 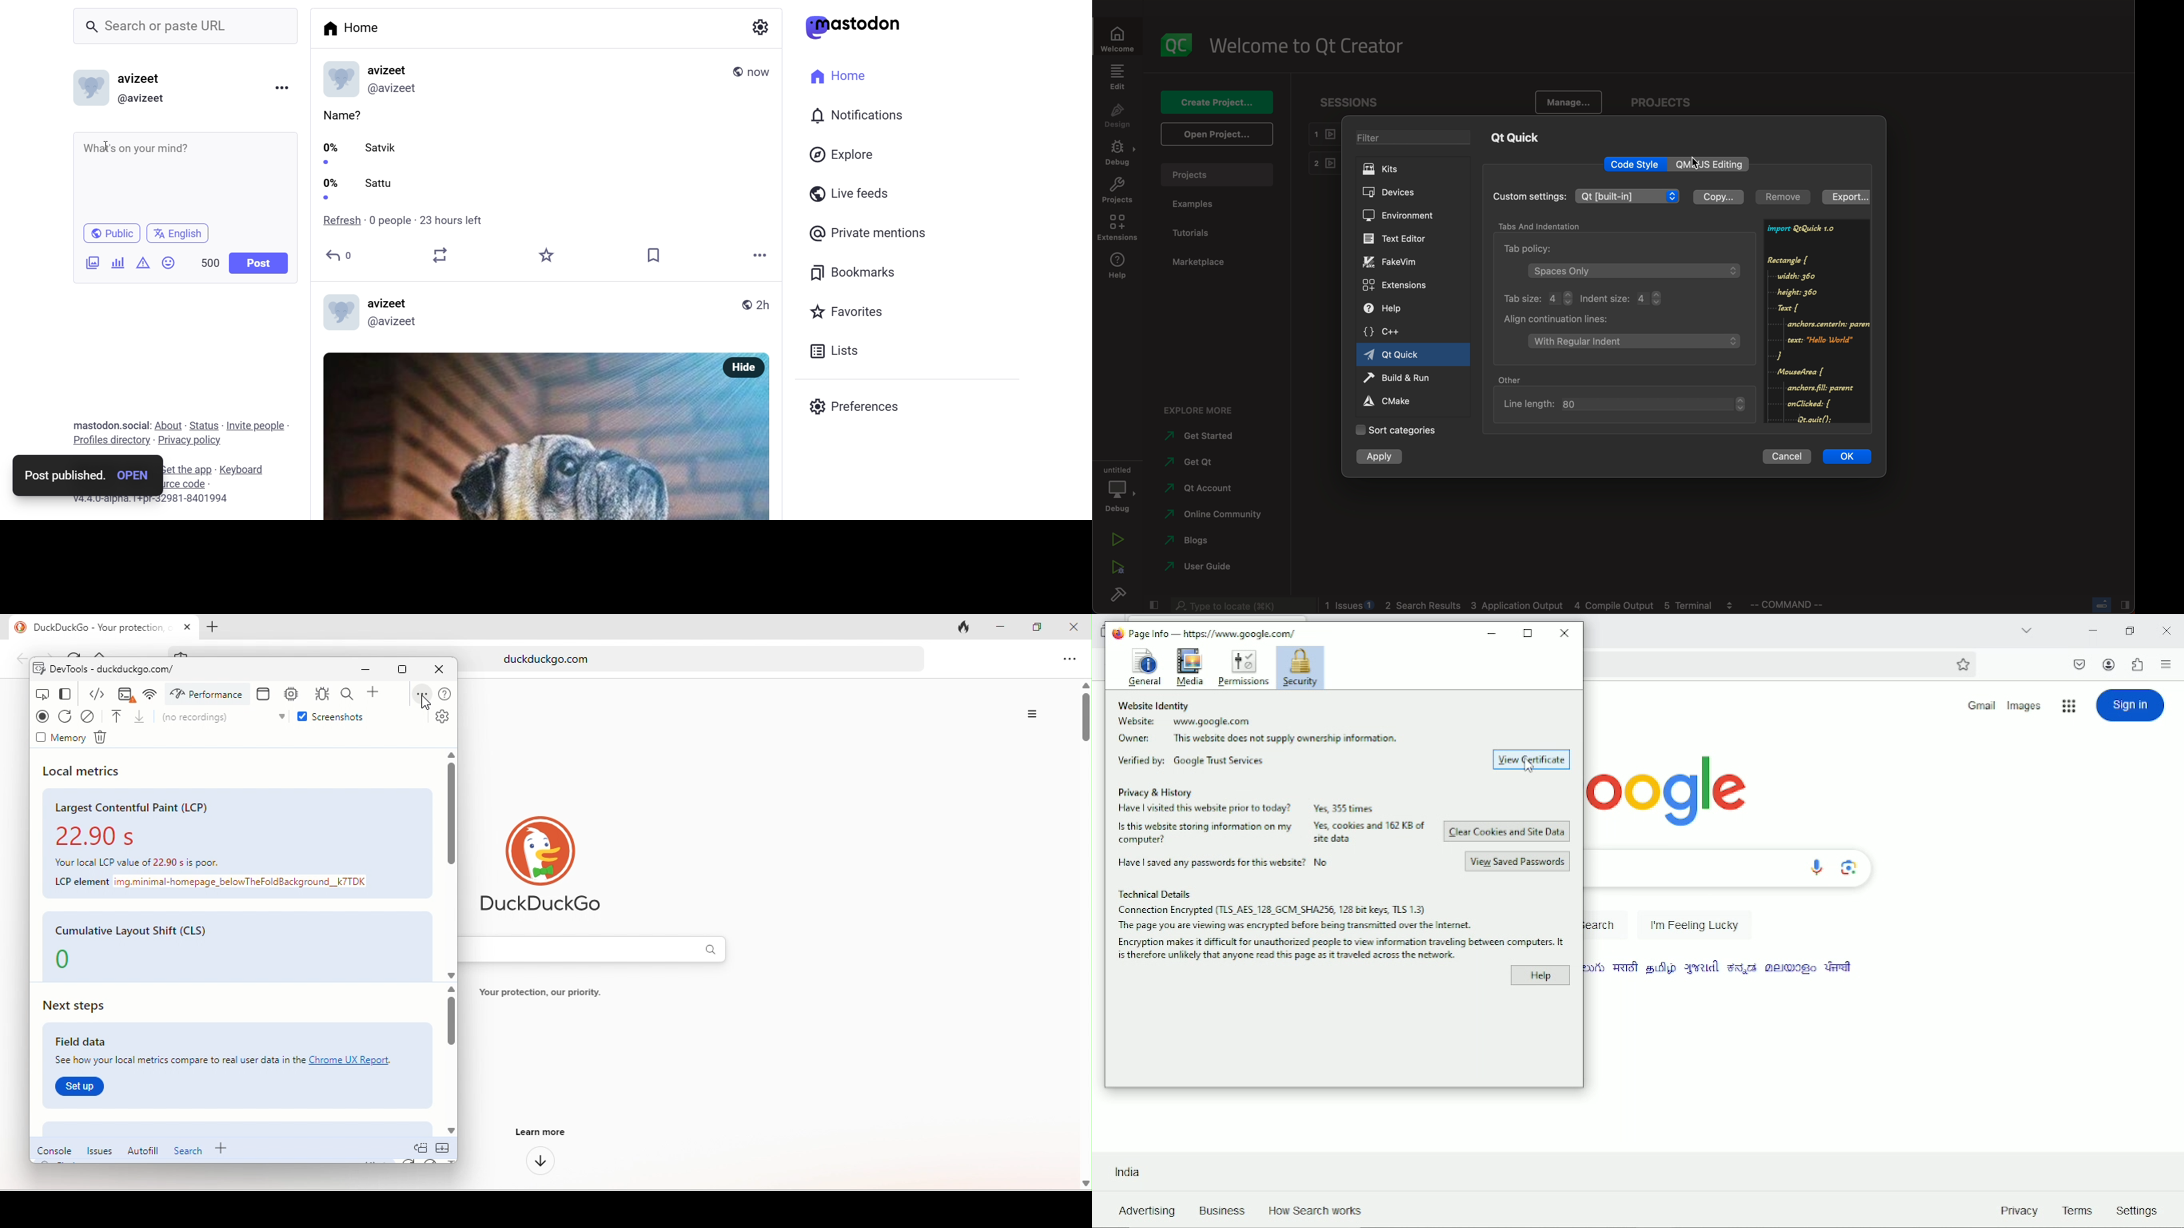 What do you see at coordinates (1416, 138) in the screenshot?
I see `filter` at bounding box center [1416, 138].